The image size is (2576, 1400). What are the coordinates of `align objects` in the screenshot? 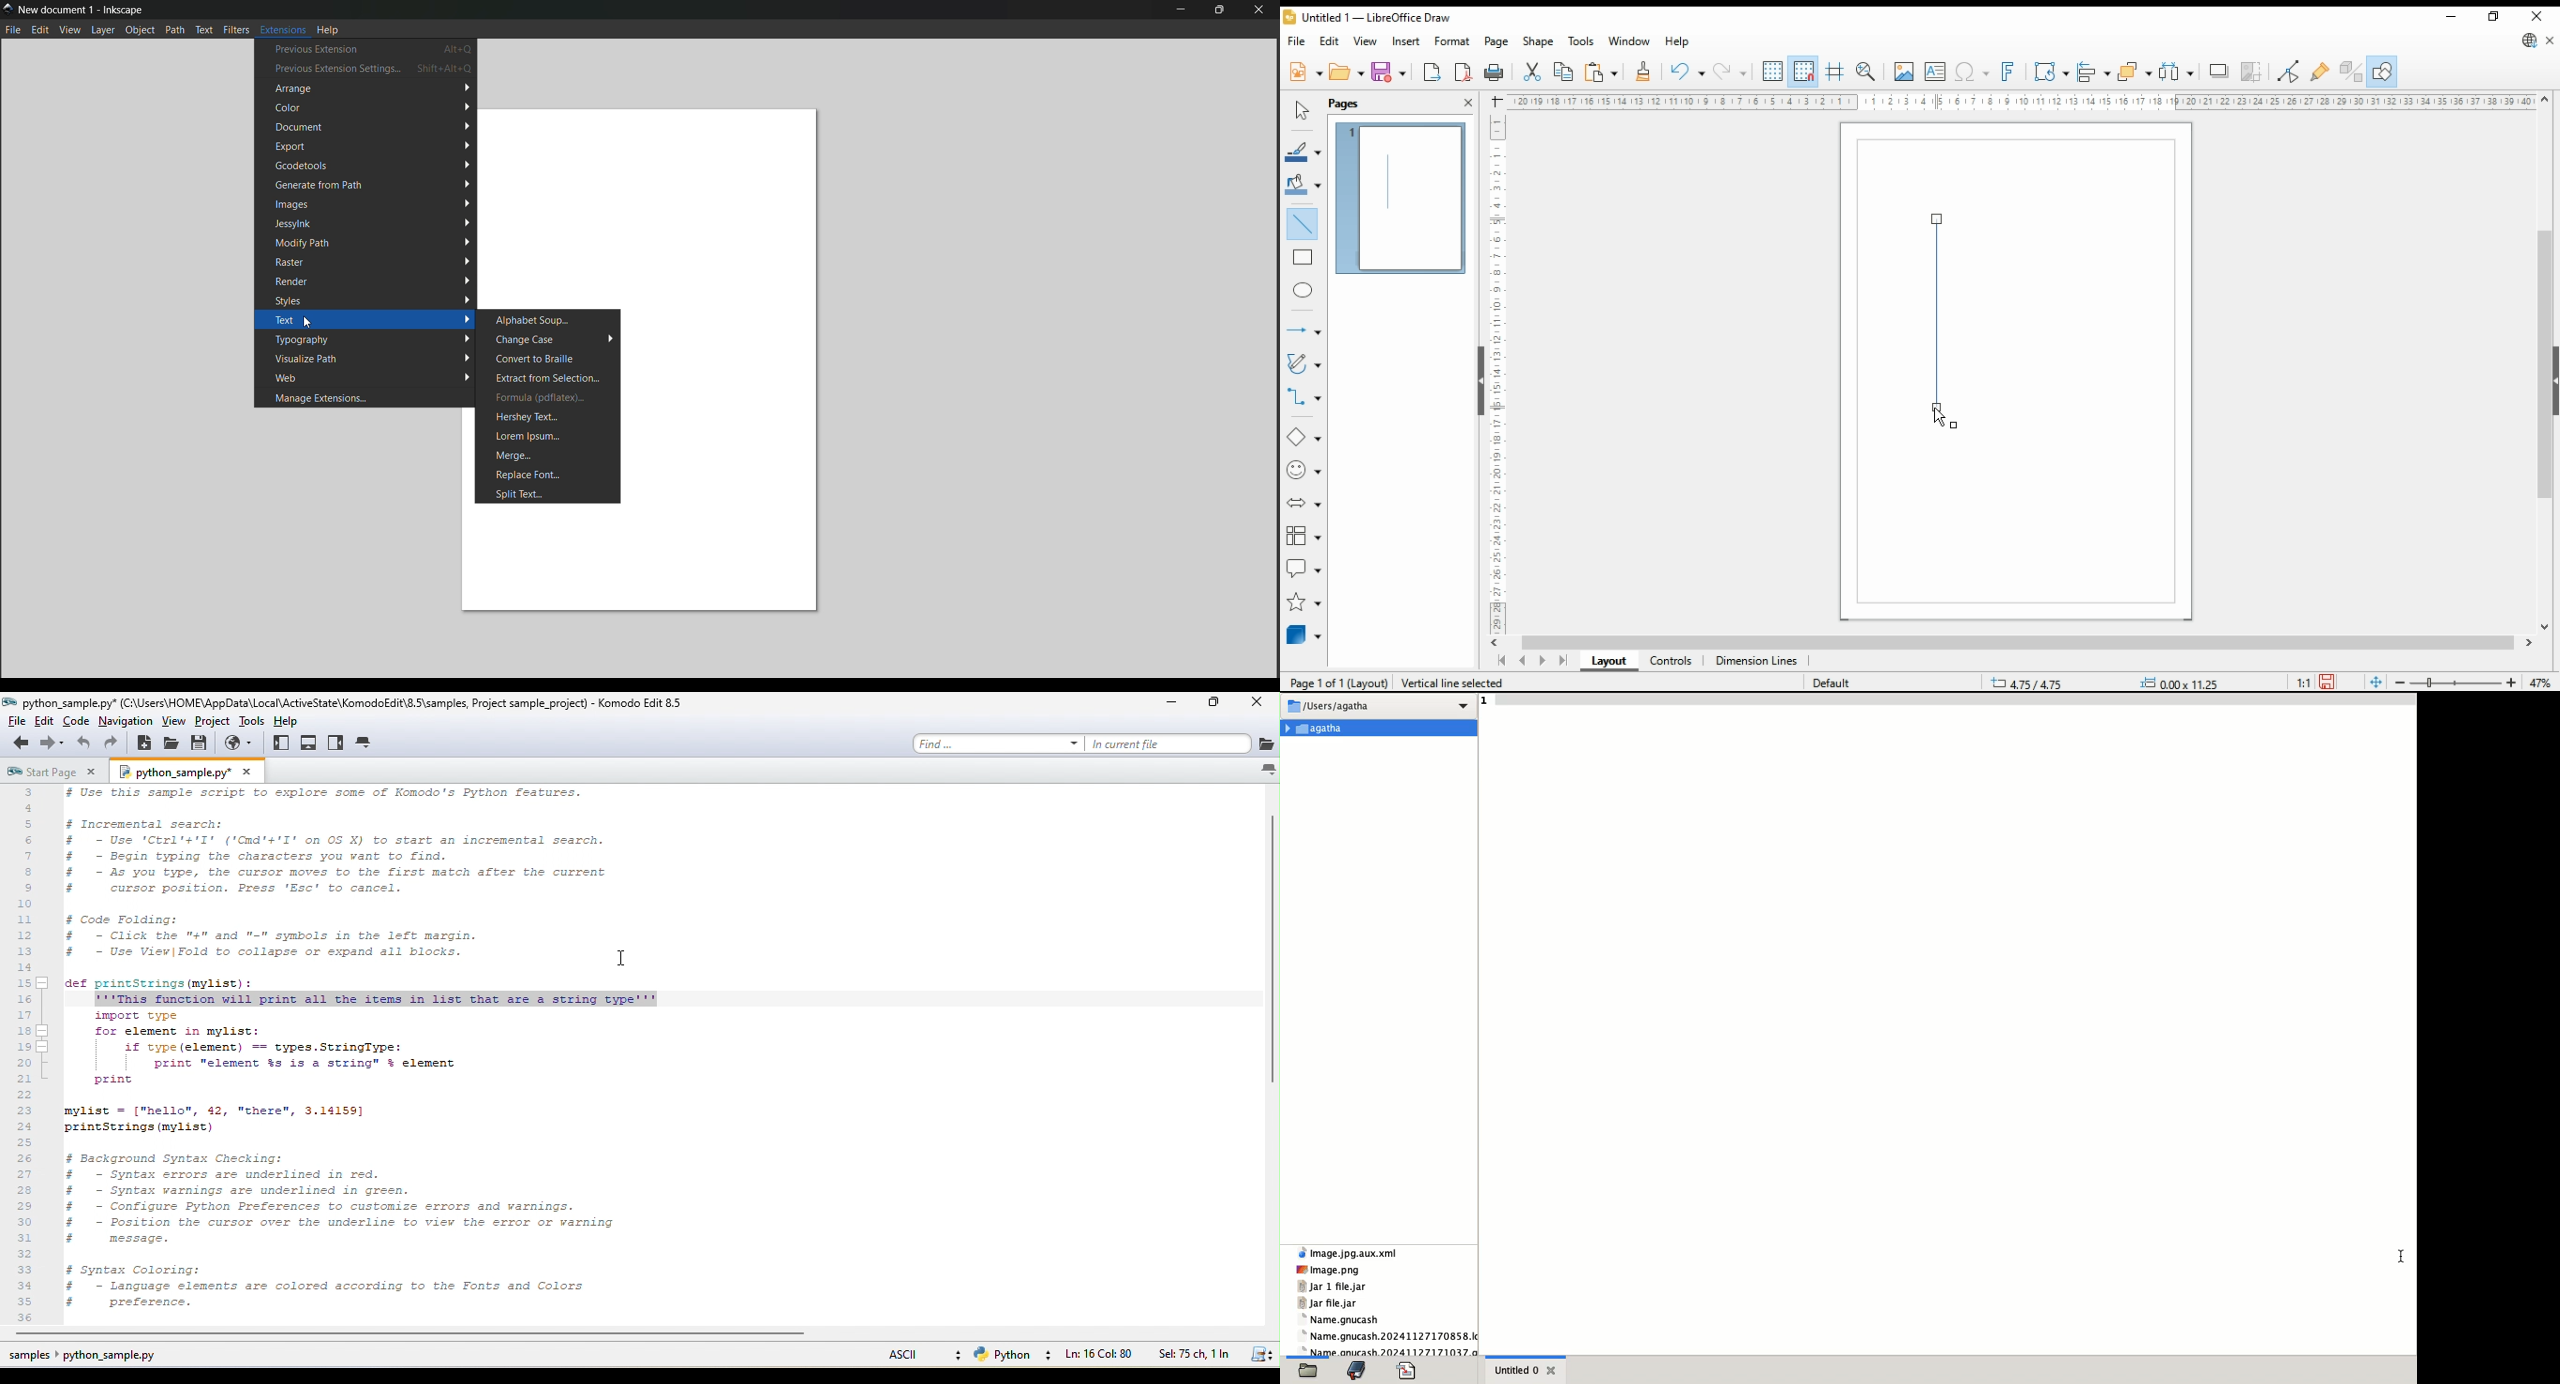 It's located at (2094, 71).